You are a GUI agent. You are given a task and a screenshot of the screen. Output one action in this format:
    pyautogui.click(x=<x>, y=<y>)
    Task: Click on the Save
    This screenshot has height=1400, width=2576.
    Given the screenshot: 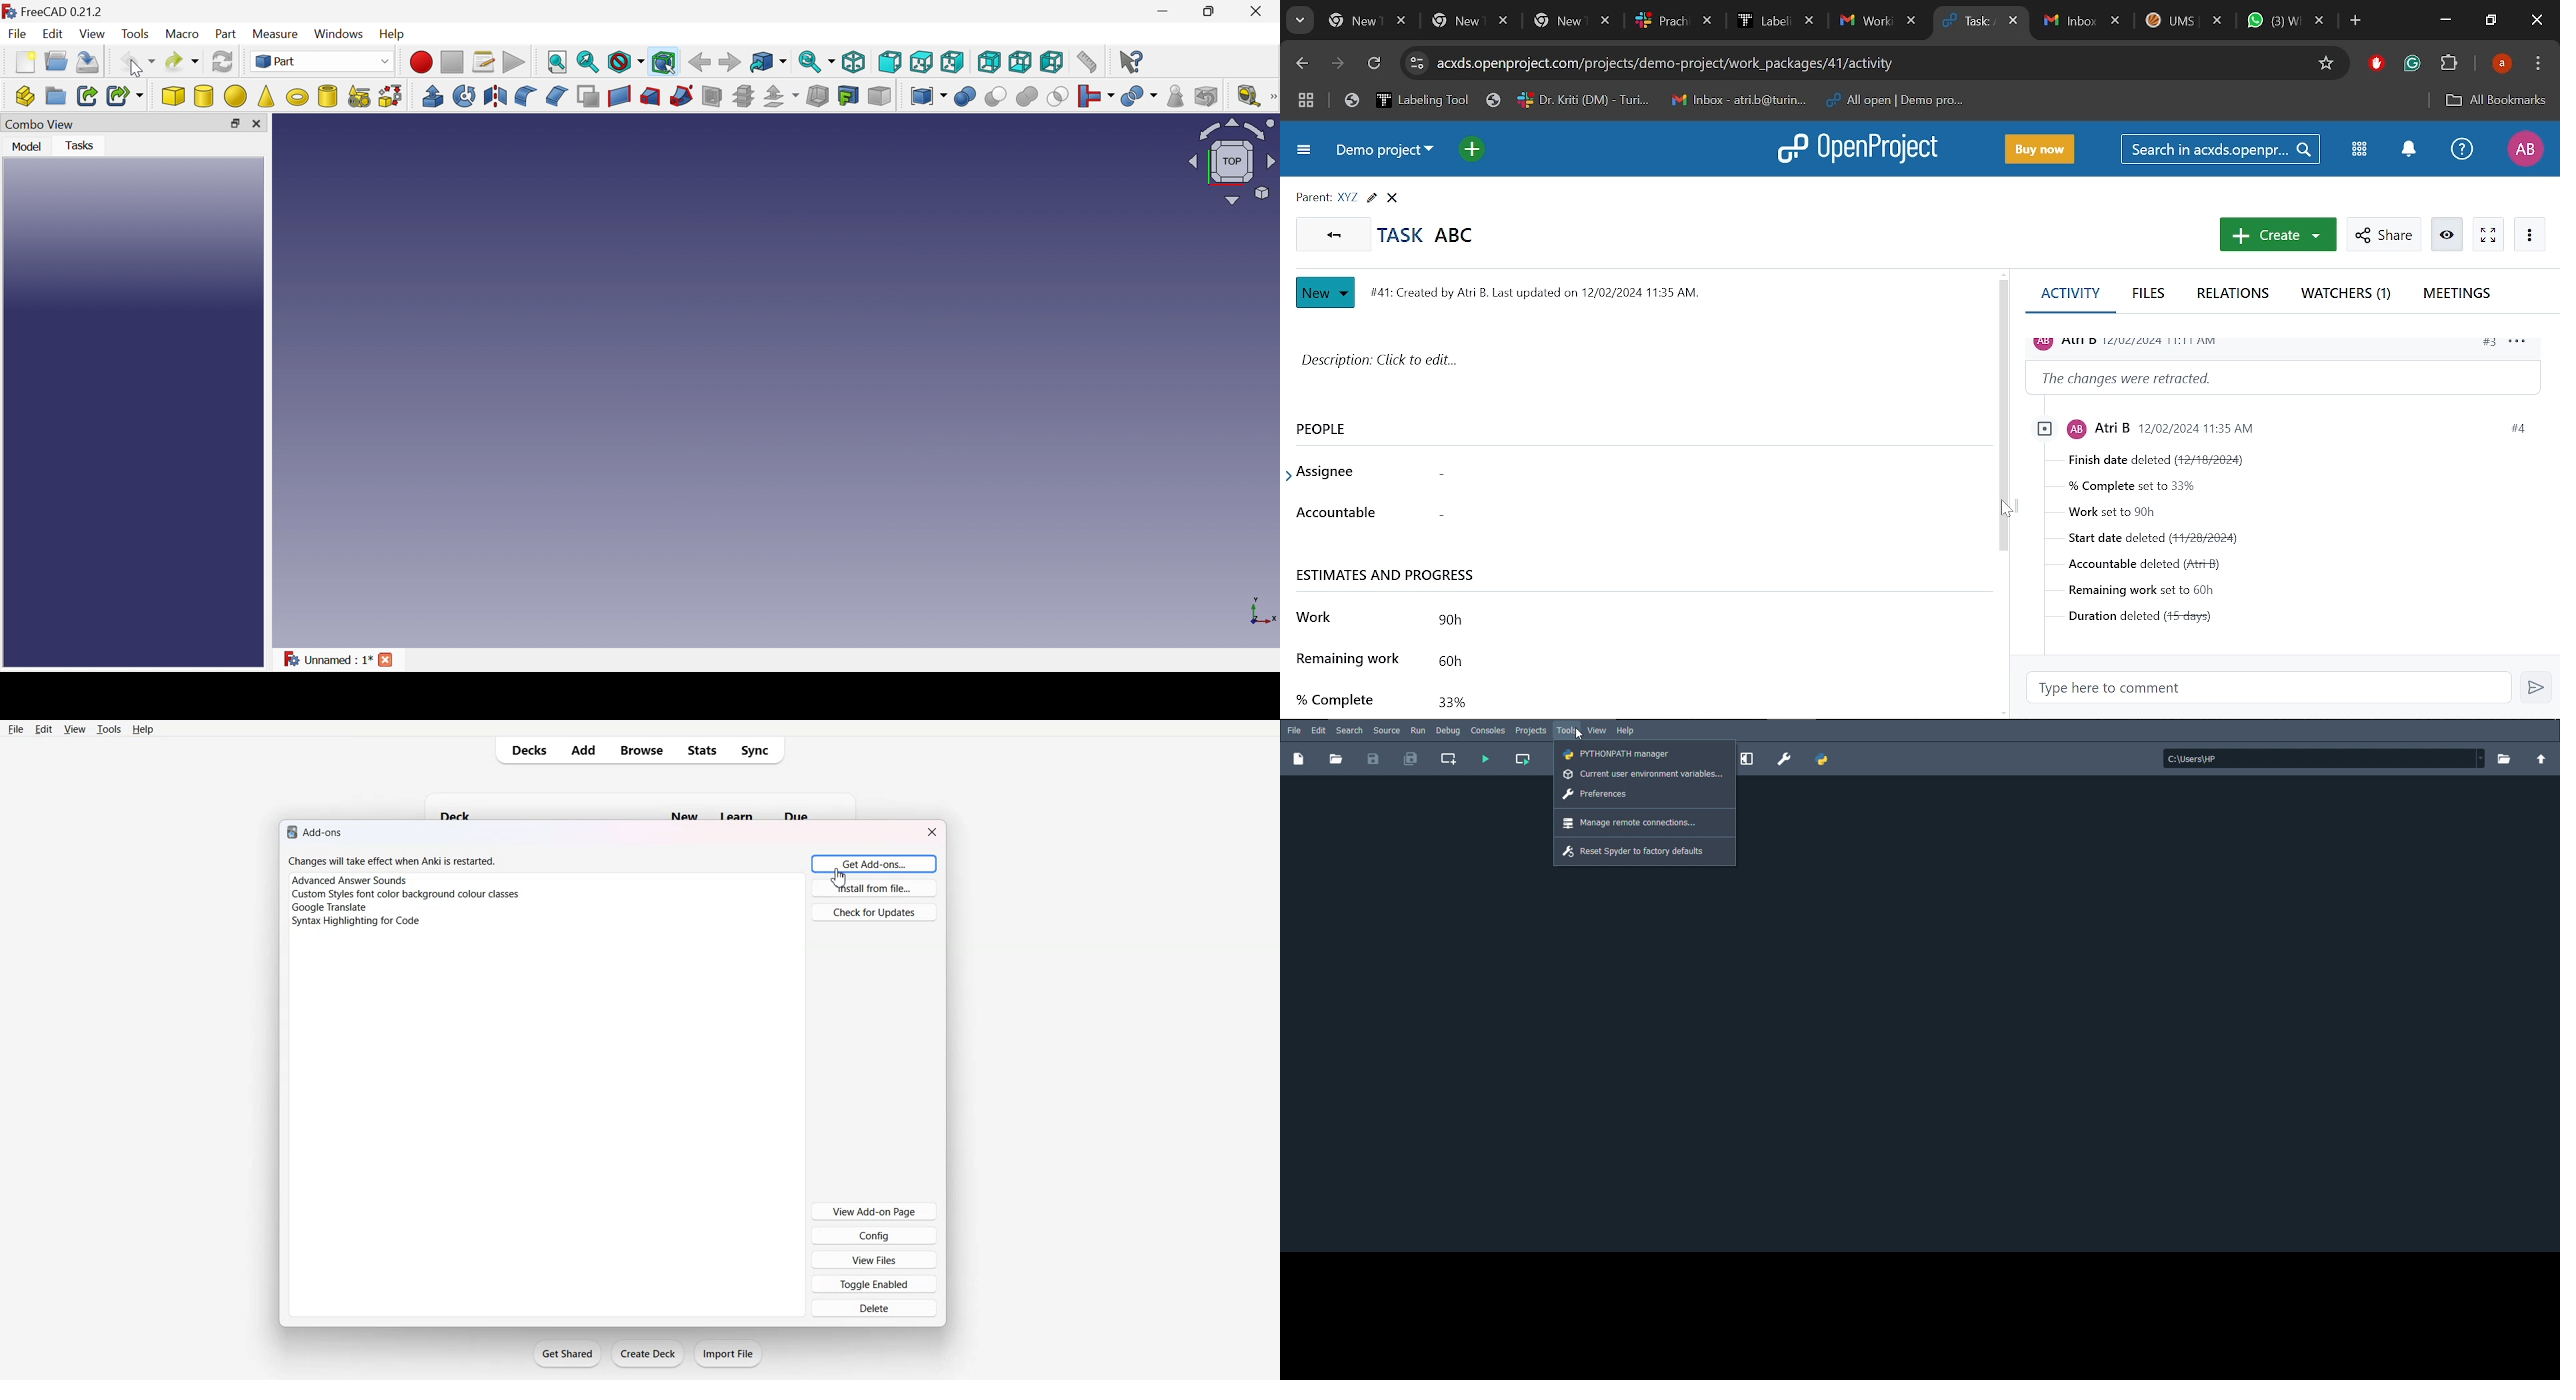 What is the action you would take?
    pyautogui.click(x=88, y=62)
    